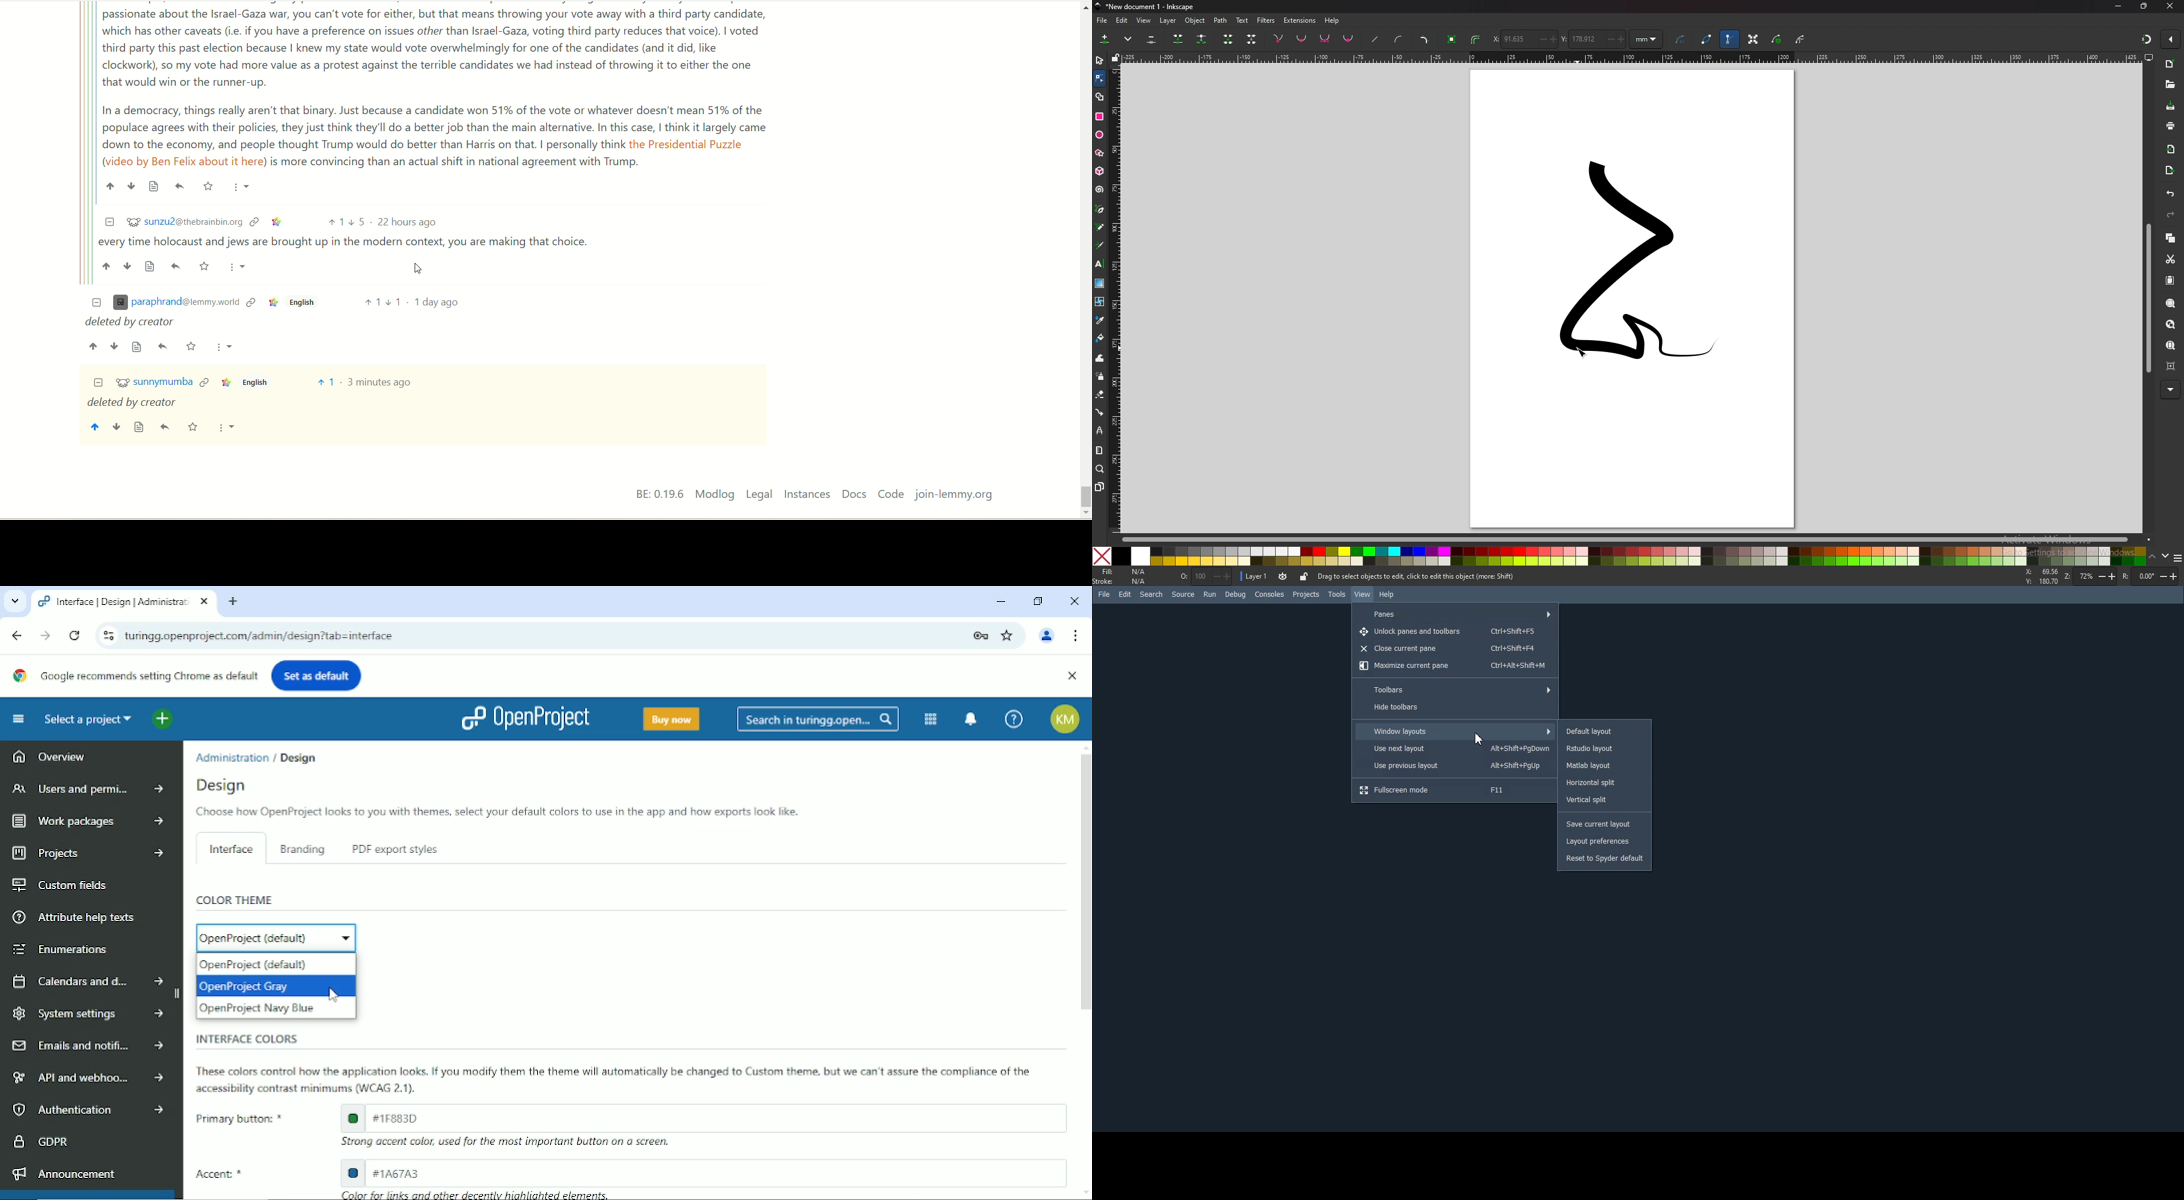  Describe the element at coordinates (409, 223) in the screenshot. I see `22 hours ago` at that location.